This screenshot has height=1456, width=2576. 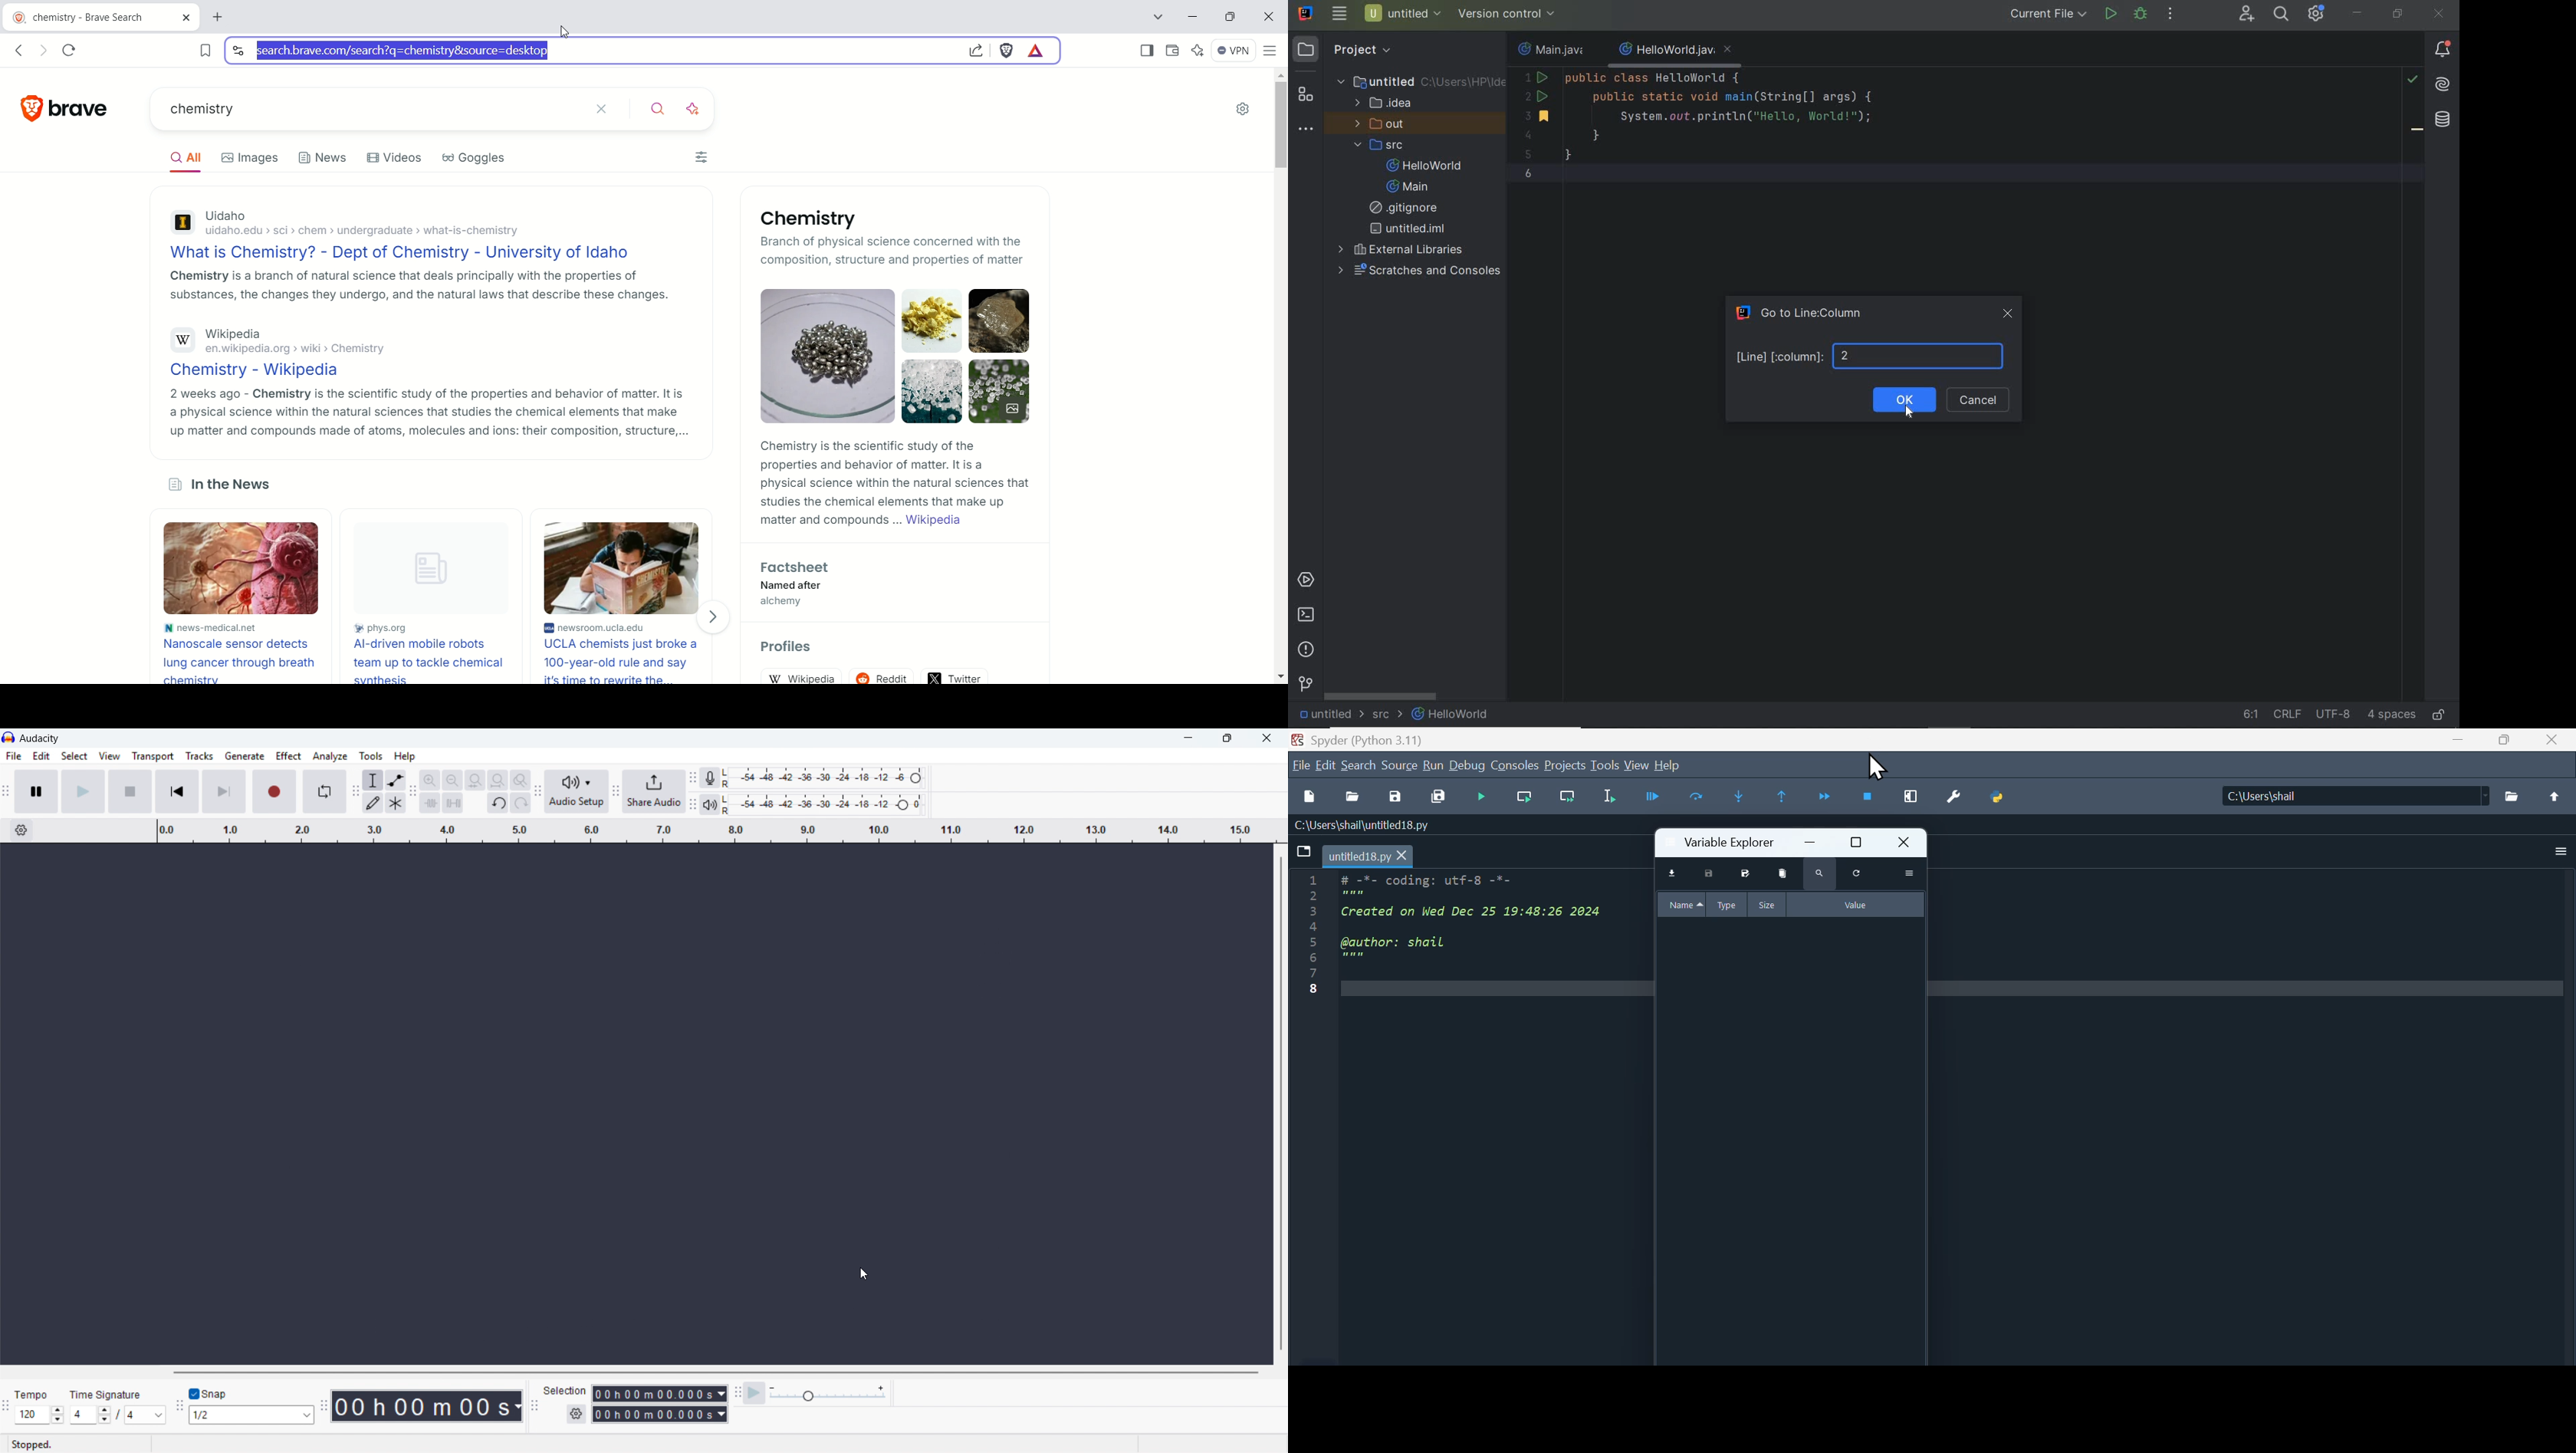 I want to click on analyze, so click(x=331, y=756).